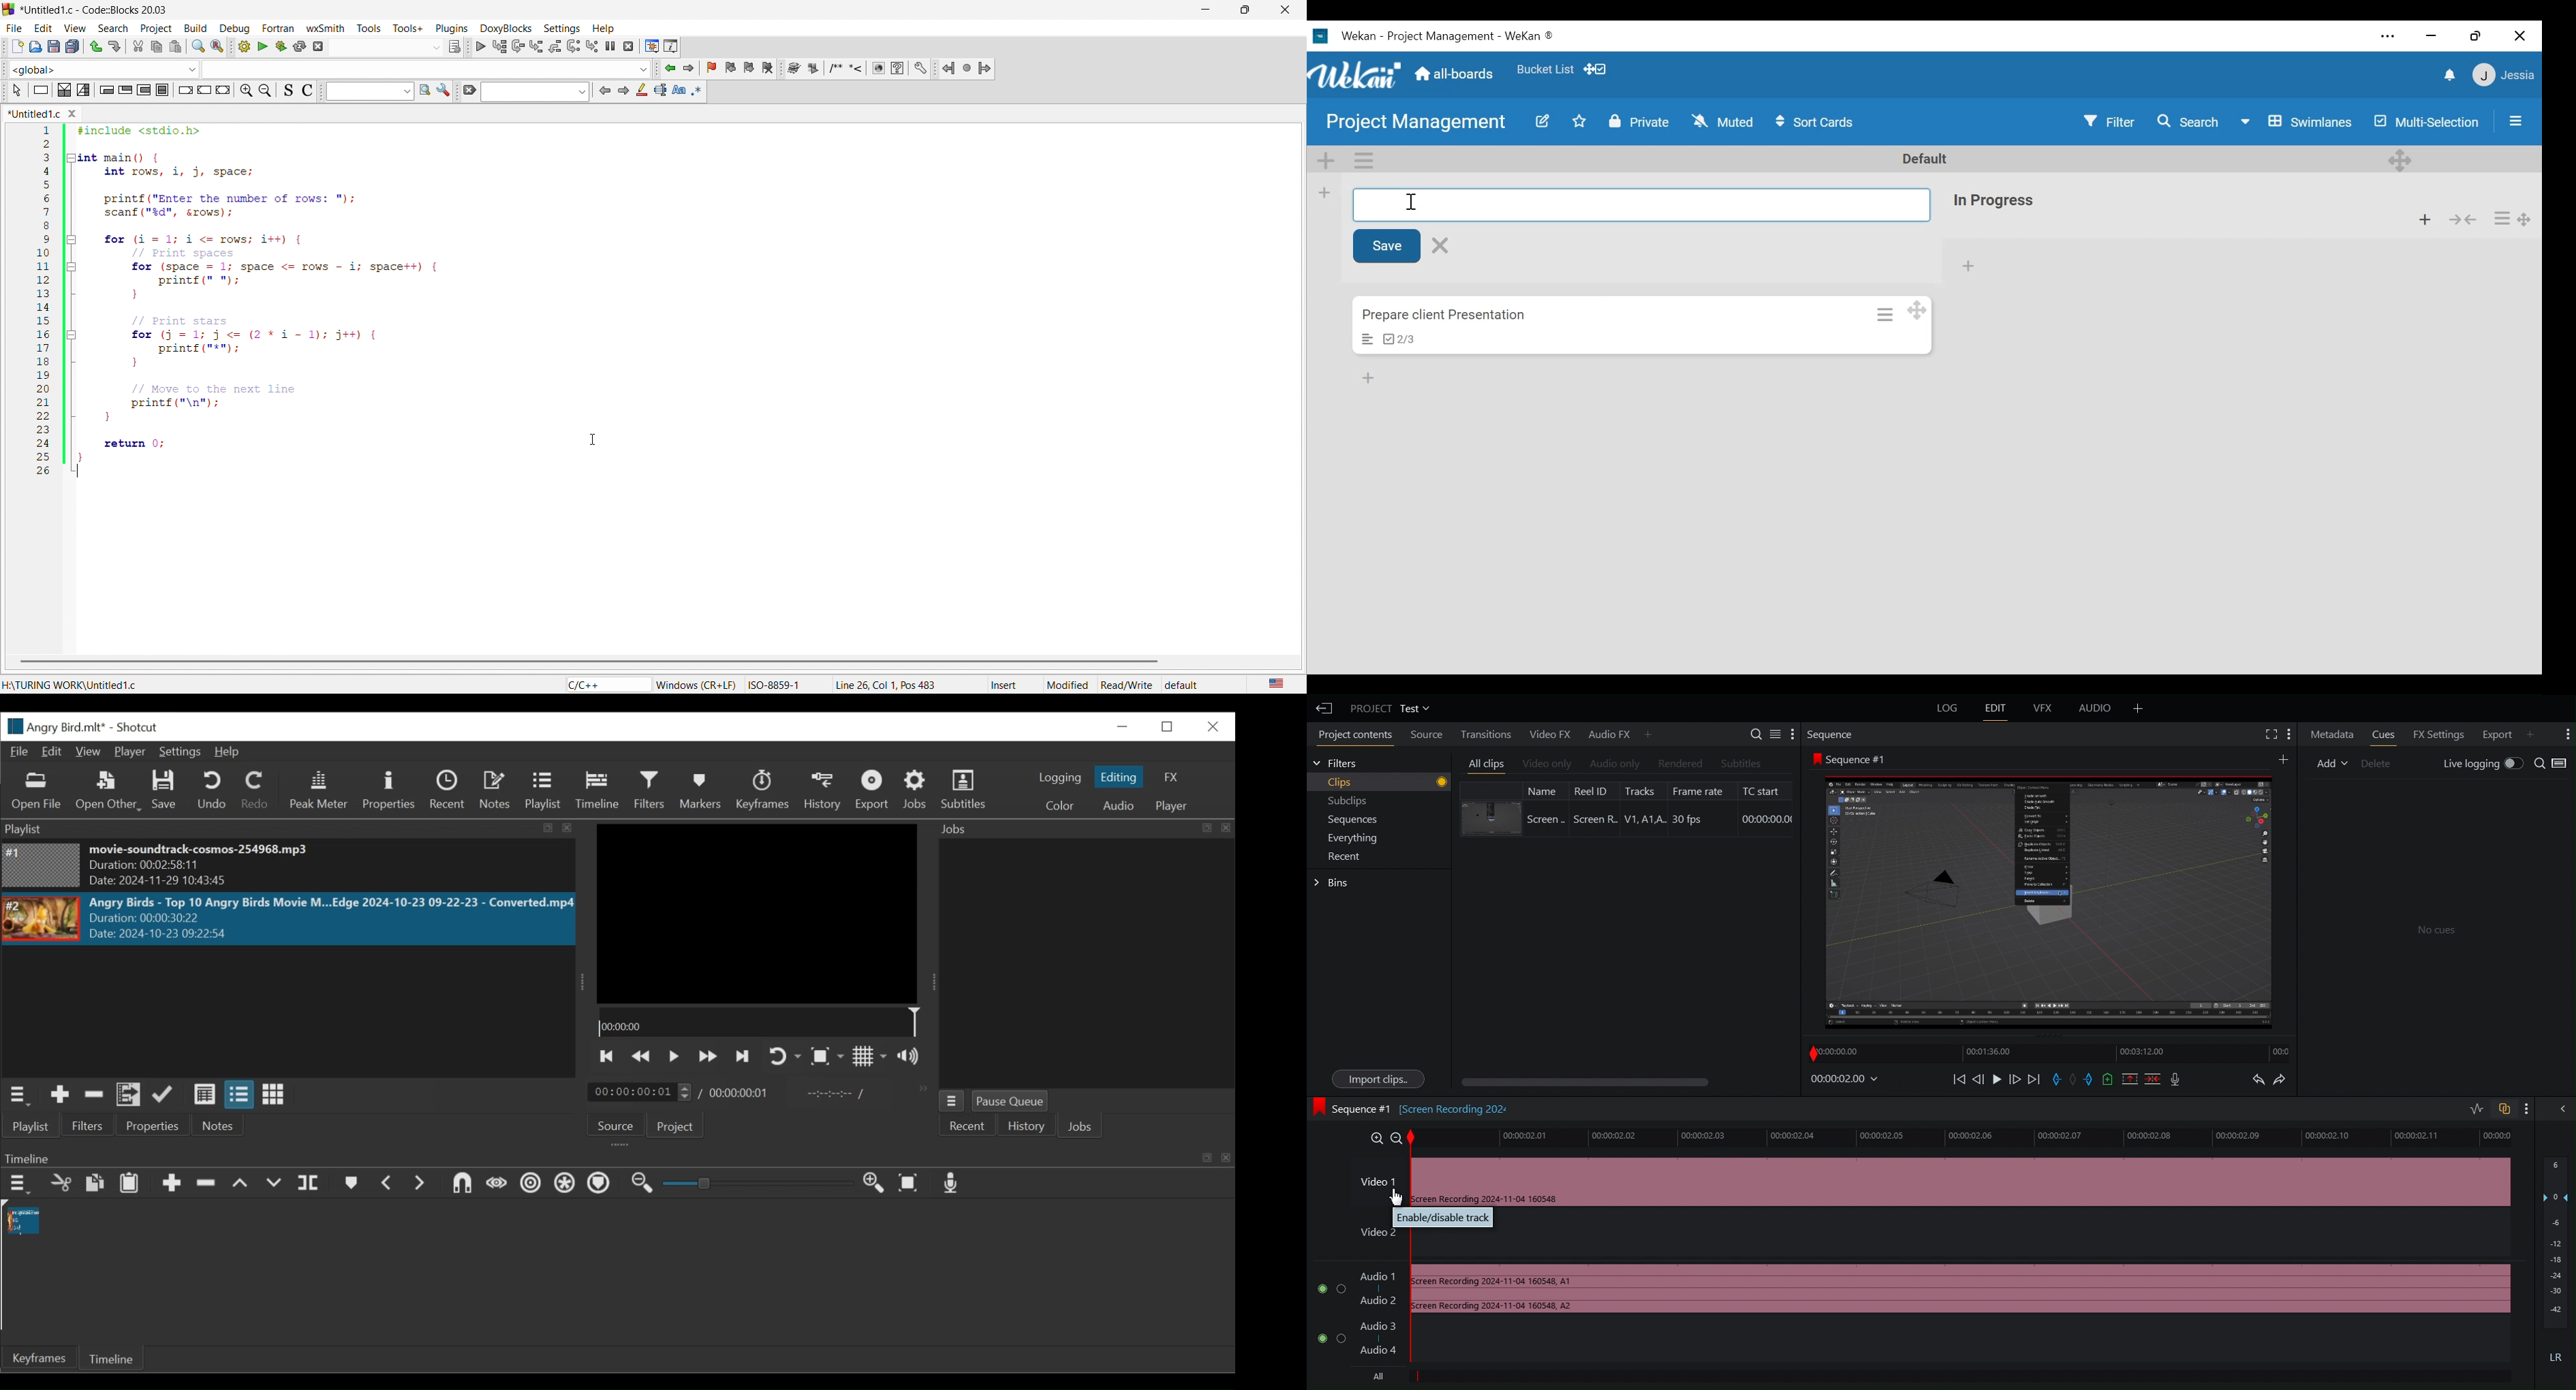 This screenshot has height=1400, width=2576. Describe the element at coordinates (1009, 684) in the screenshot. I see `insert` at that location.